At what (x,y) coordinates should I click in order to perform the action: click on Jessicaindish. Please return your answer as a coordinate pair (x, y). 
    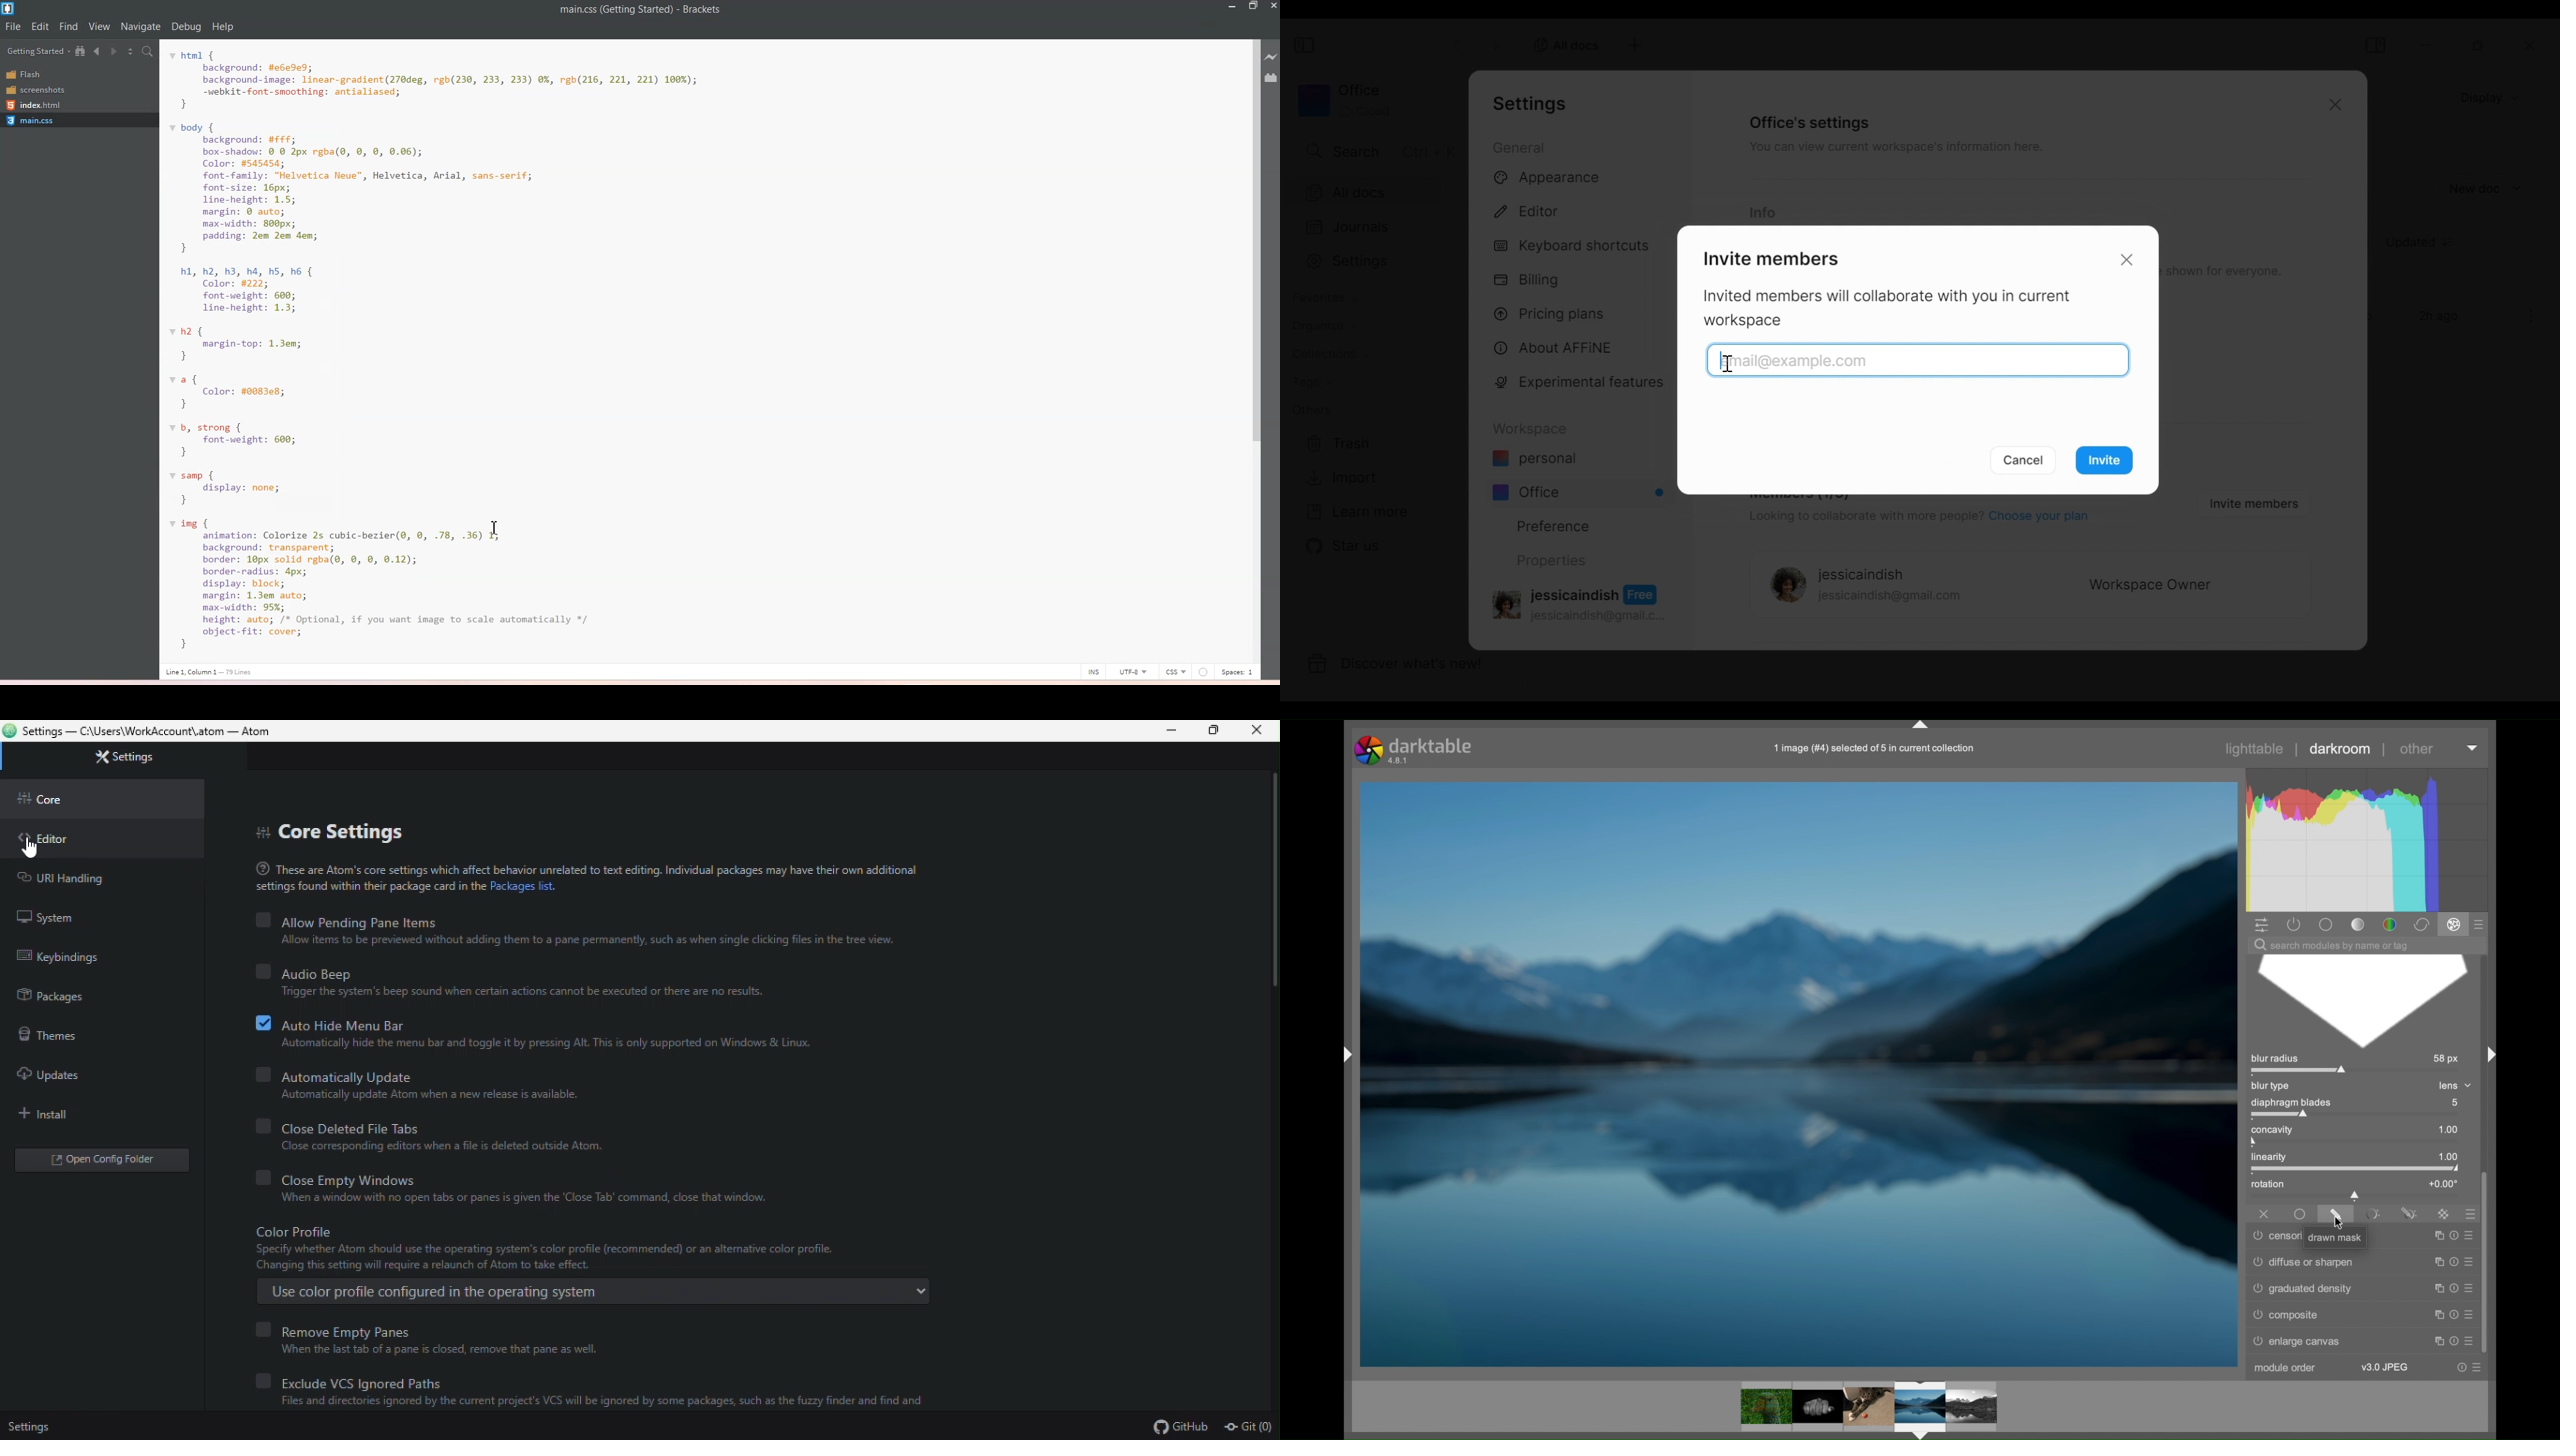
    Looking at the image, I should click on (1861, 575).